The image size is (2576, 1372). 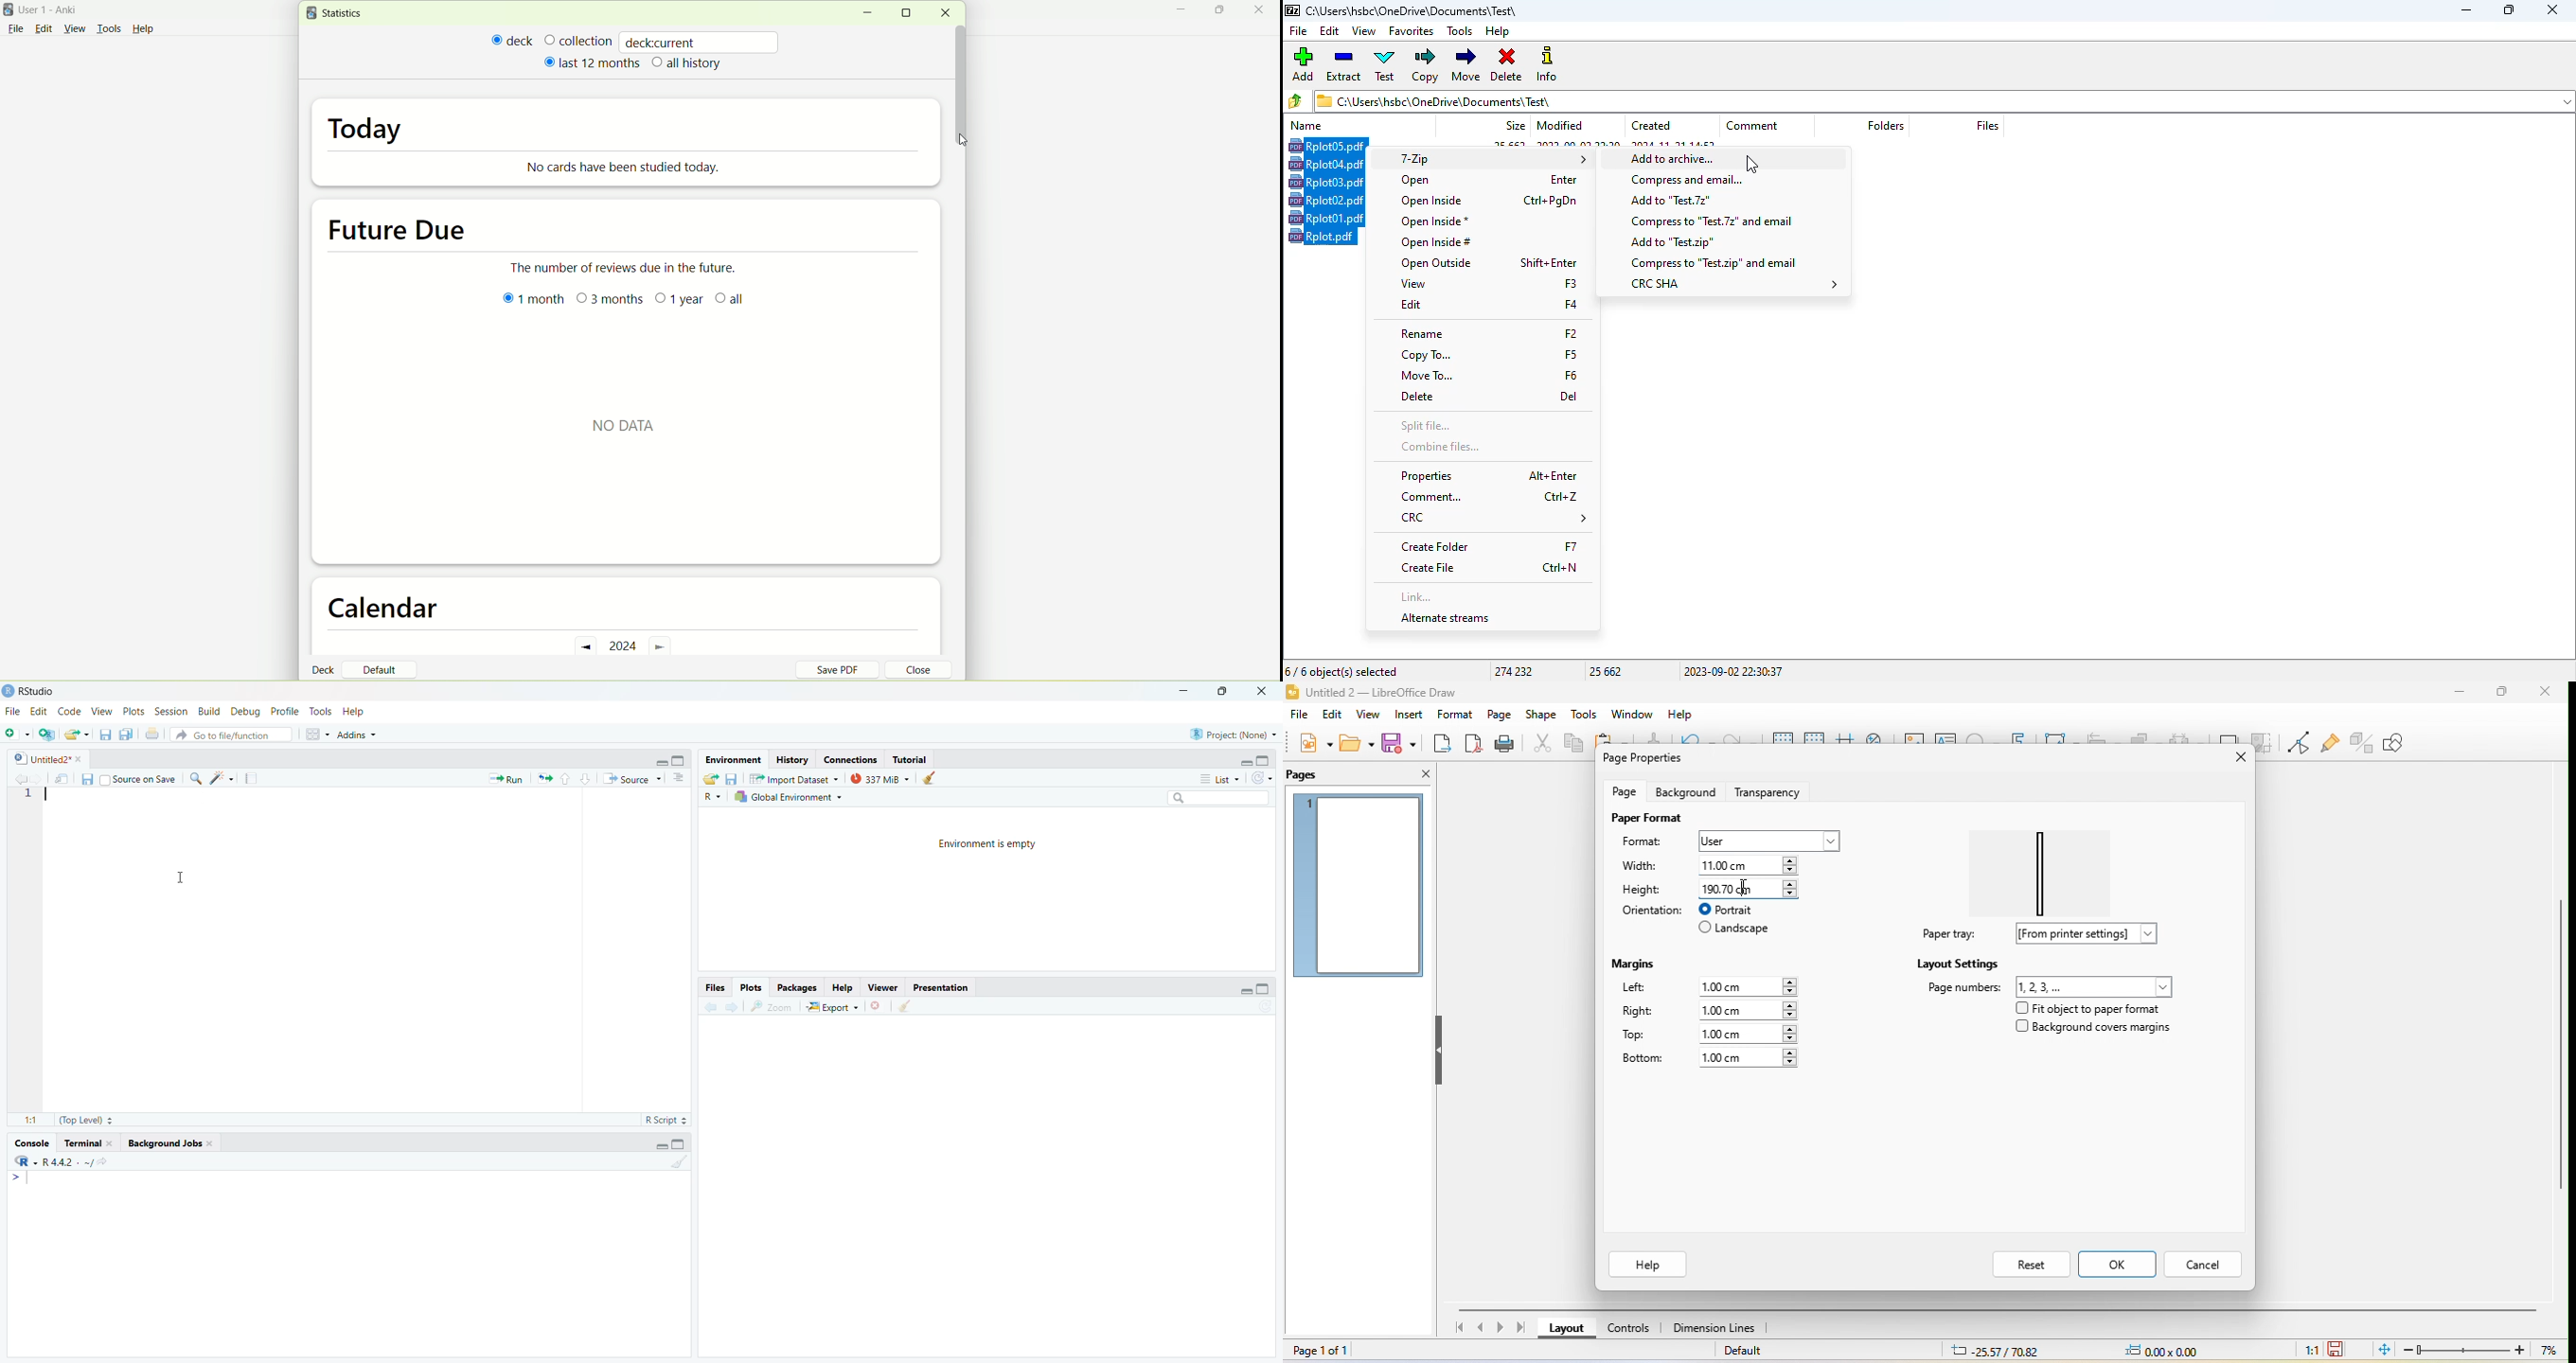 What do you see at coordinates (1629, 1331) in the screenshot?
I see `control` at bounding box center [1629, 1331].